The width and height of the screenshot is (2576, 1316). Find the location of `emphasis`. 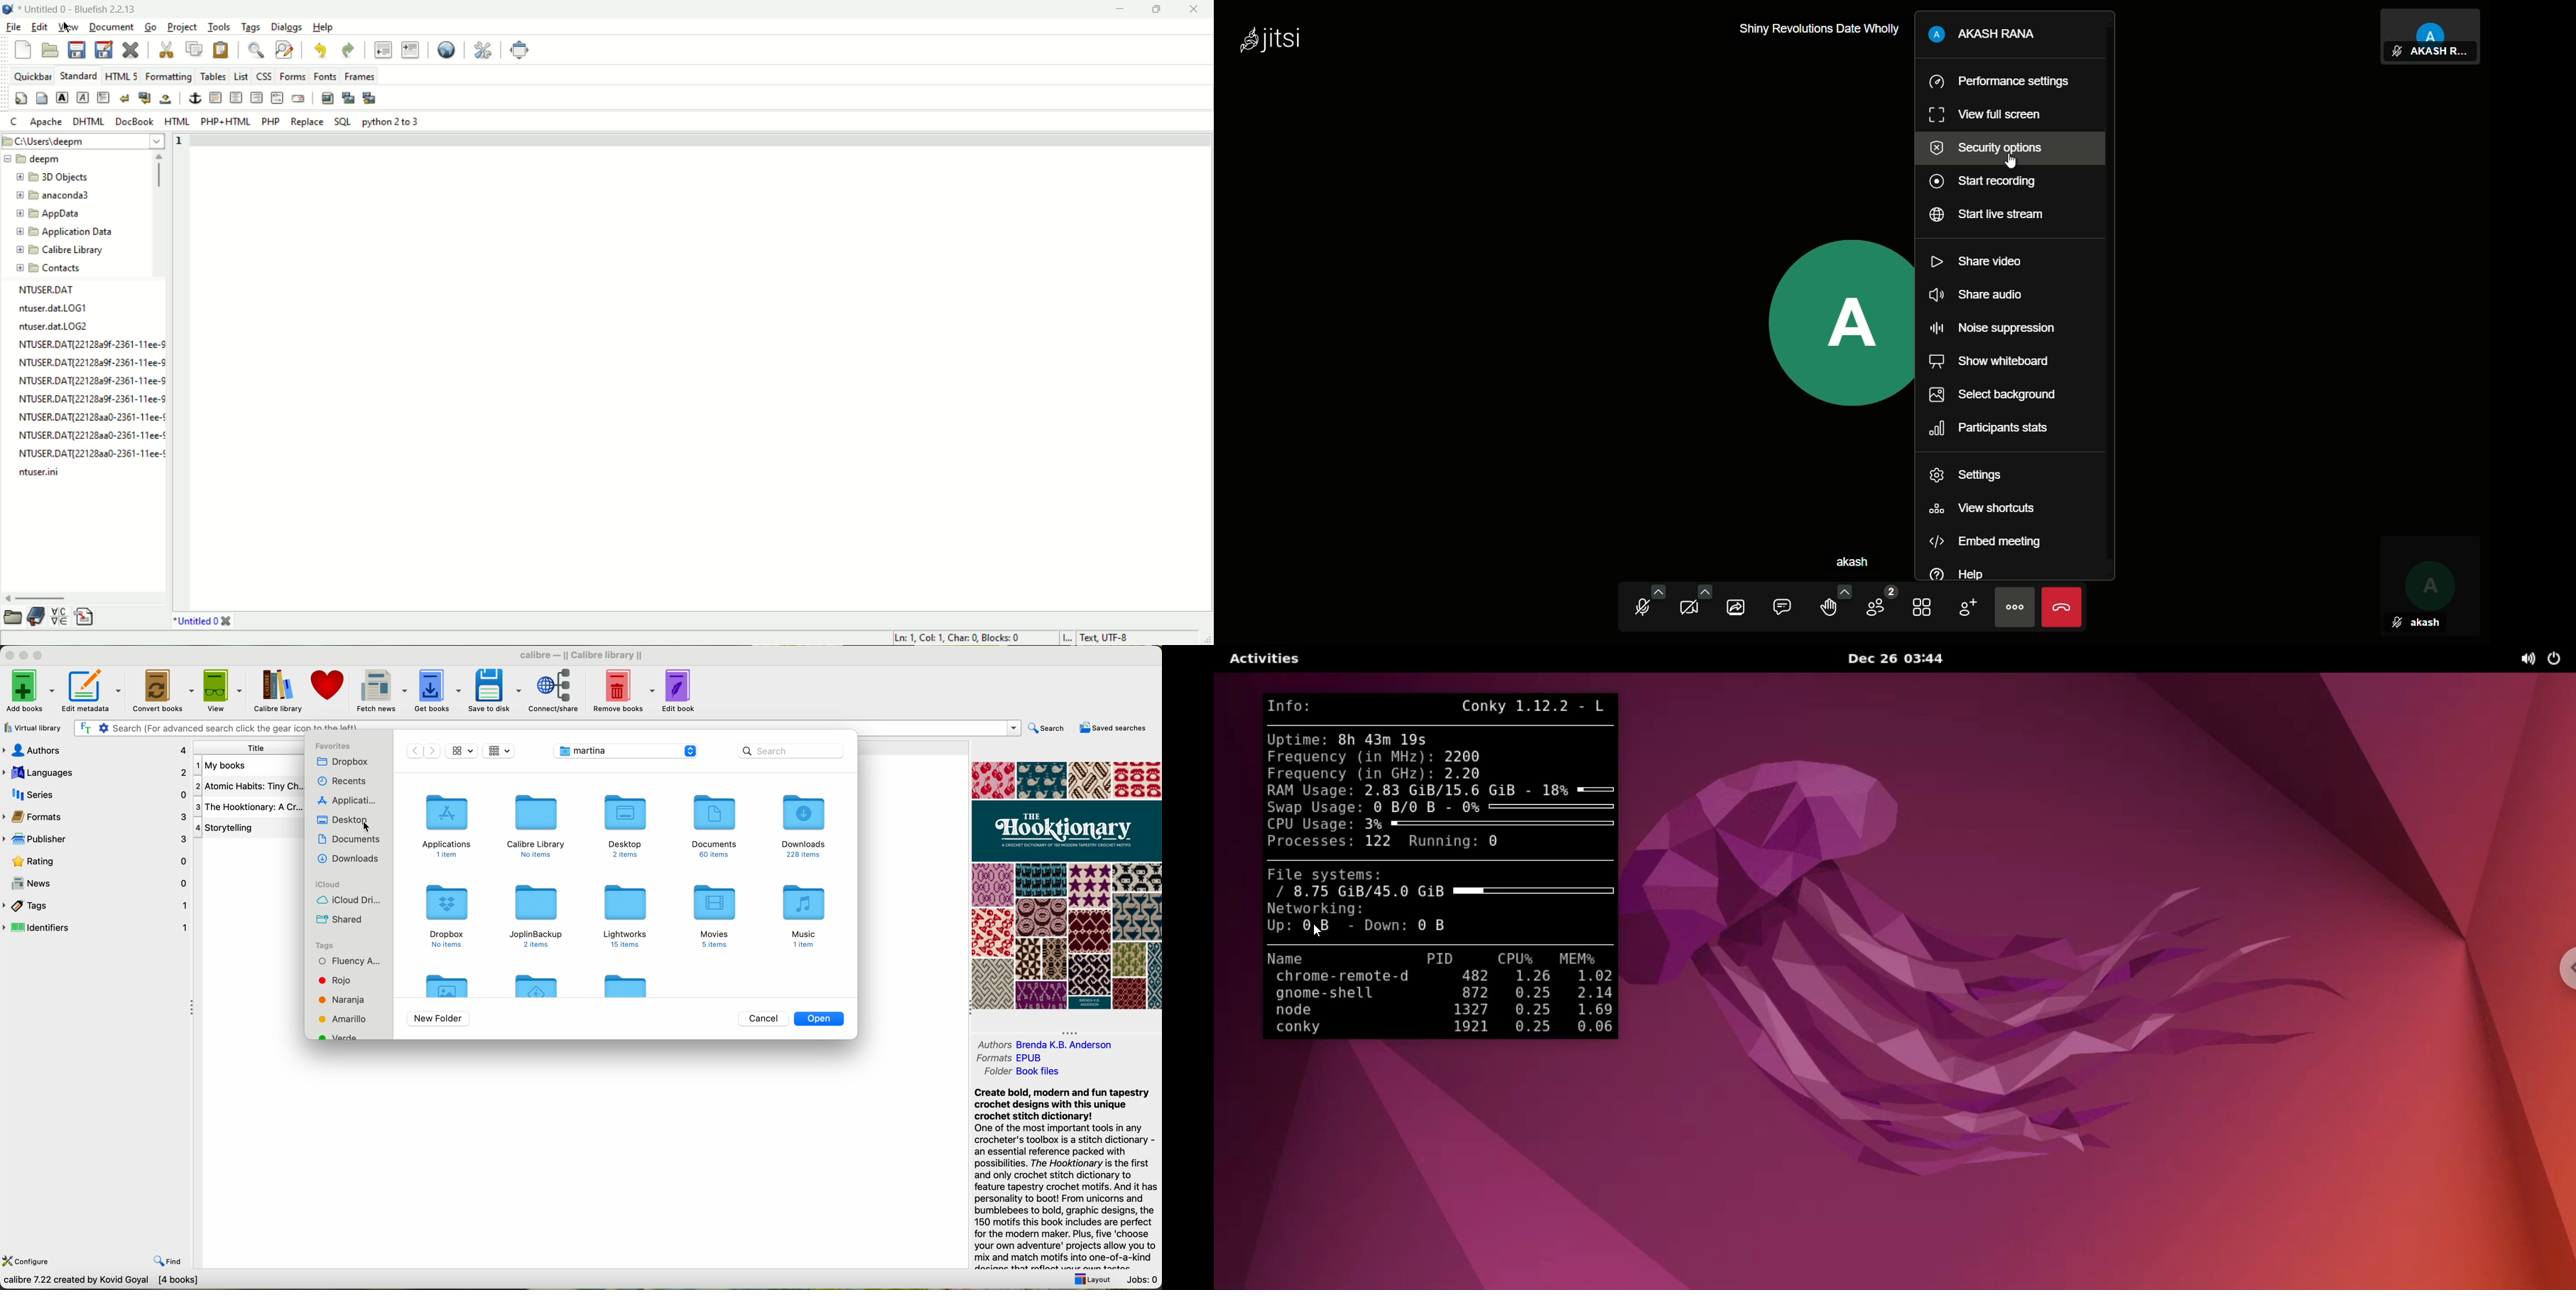

emphasis is located at coordinates (83, 98).